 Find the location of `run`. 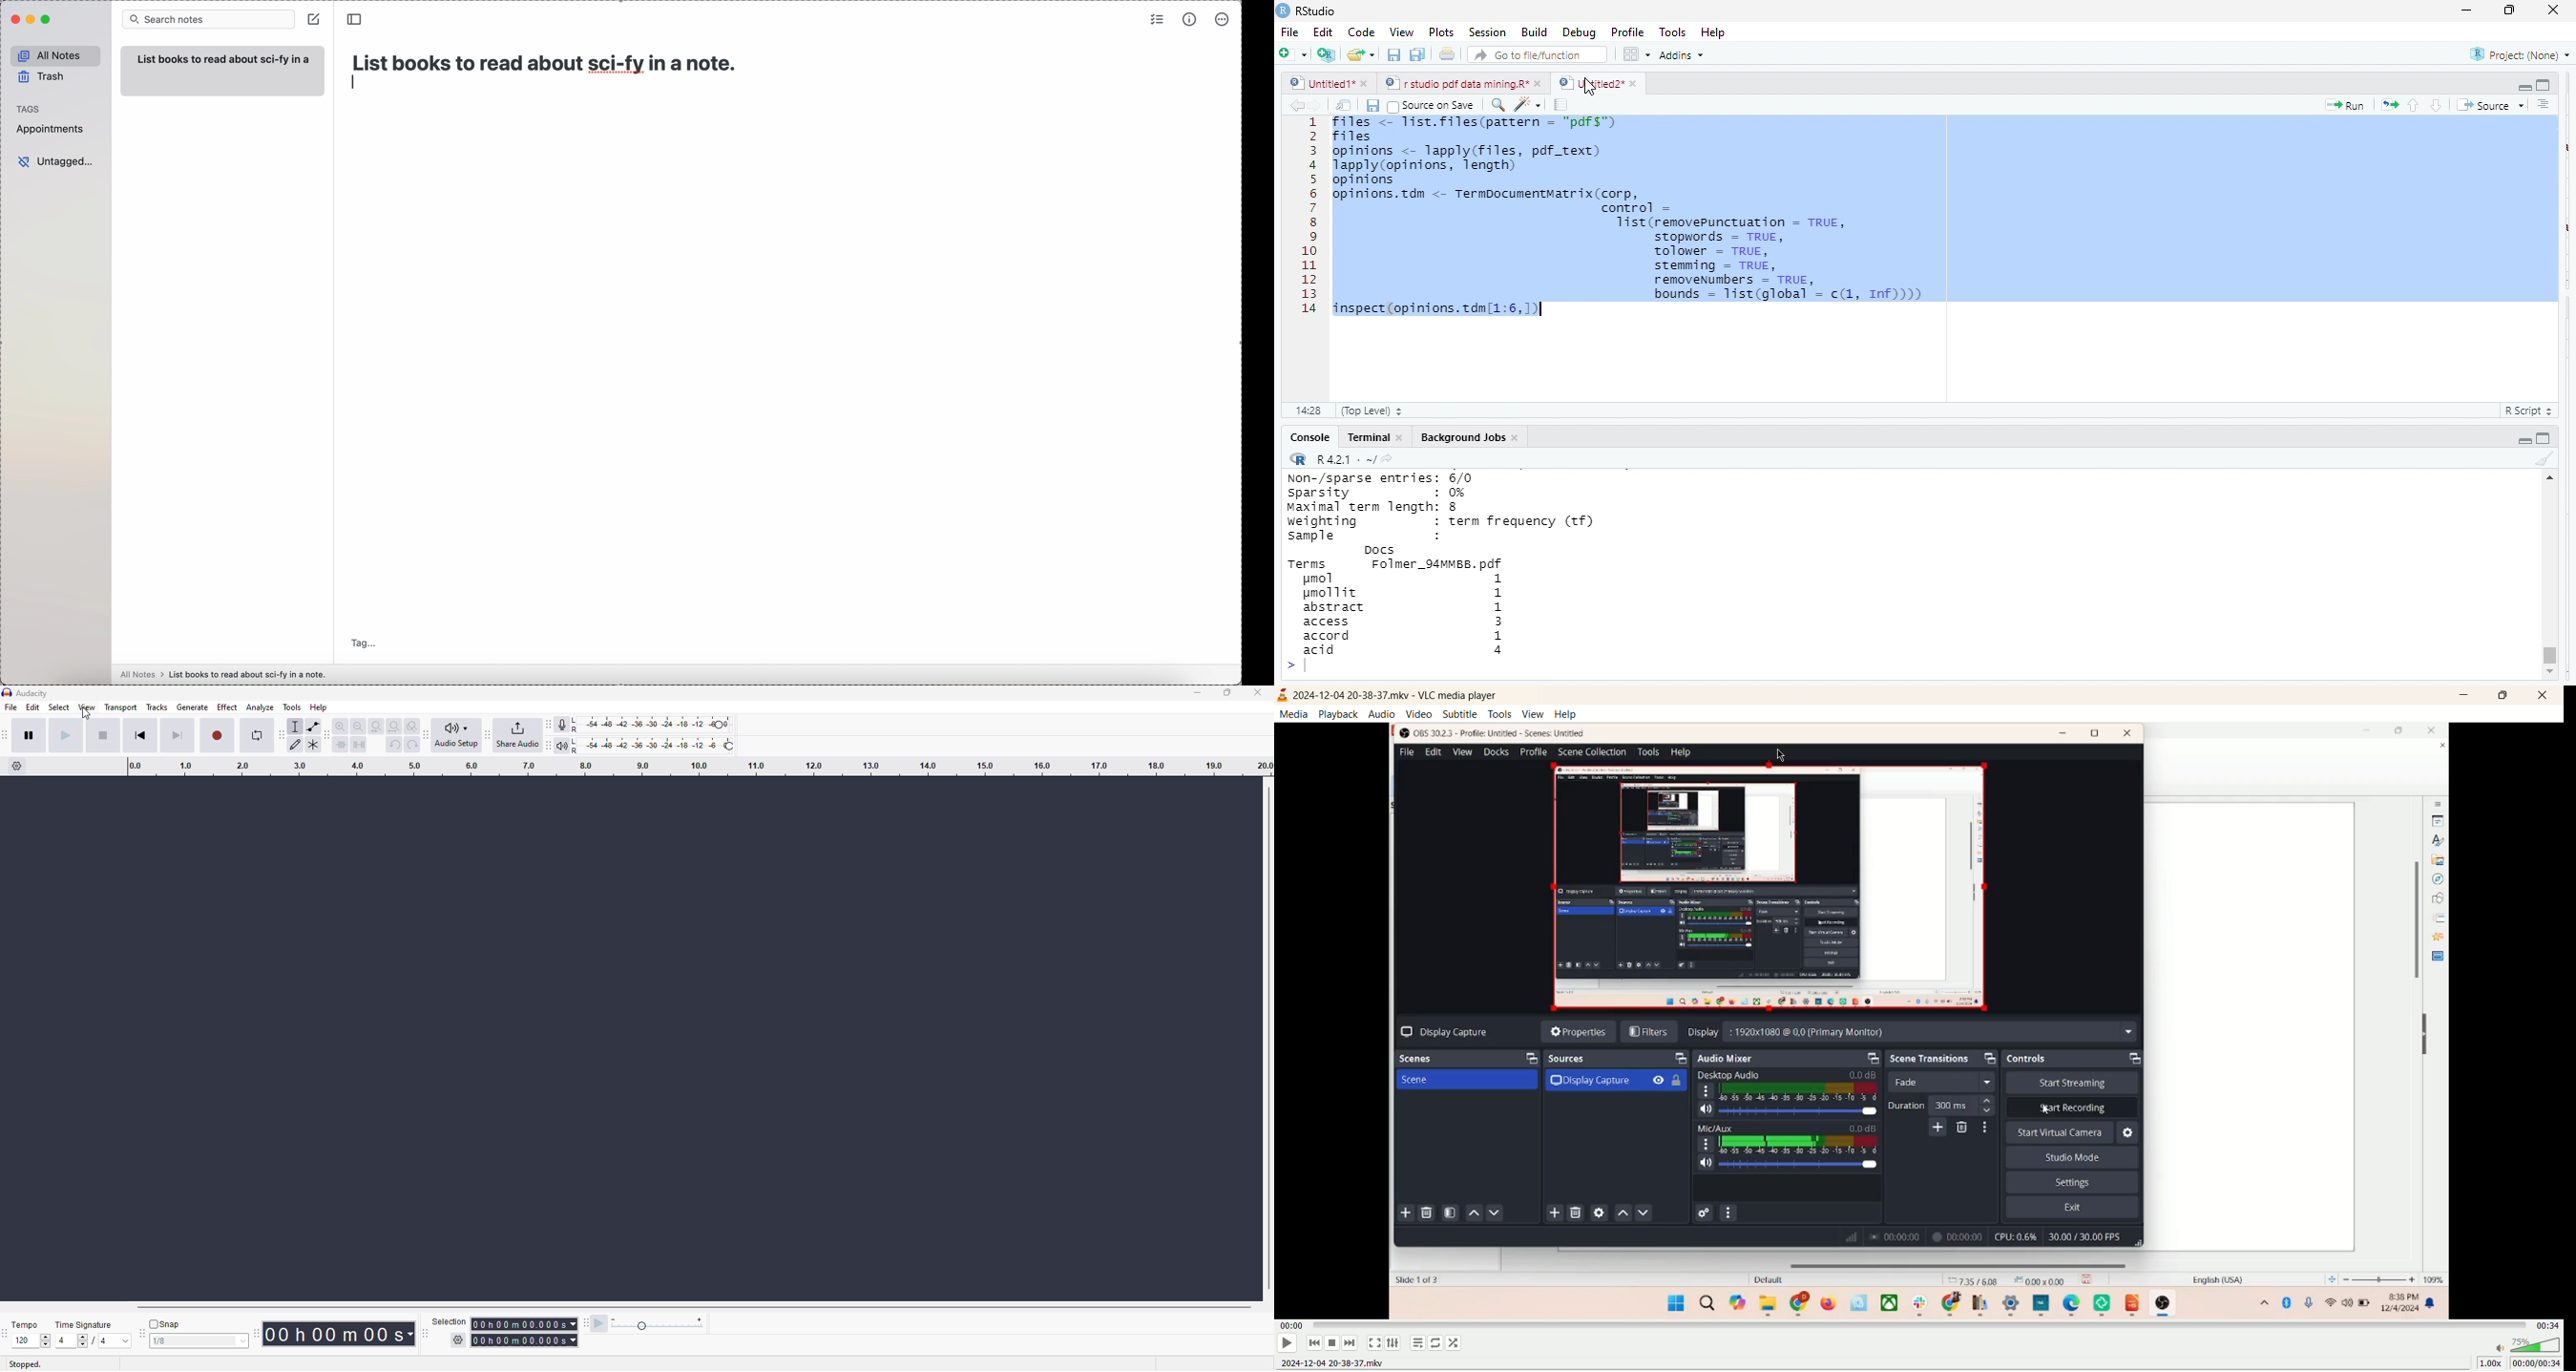

run is located at coordinates (2345, 105).